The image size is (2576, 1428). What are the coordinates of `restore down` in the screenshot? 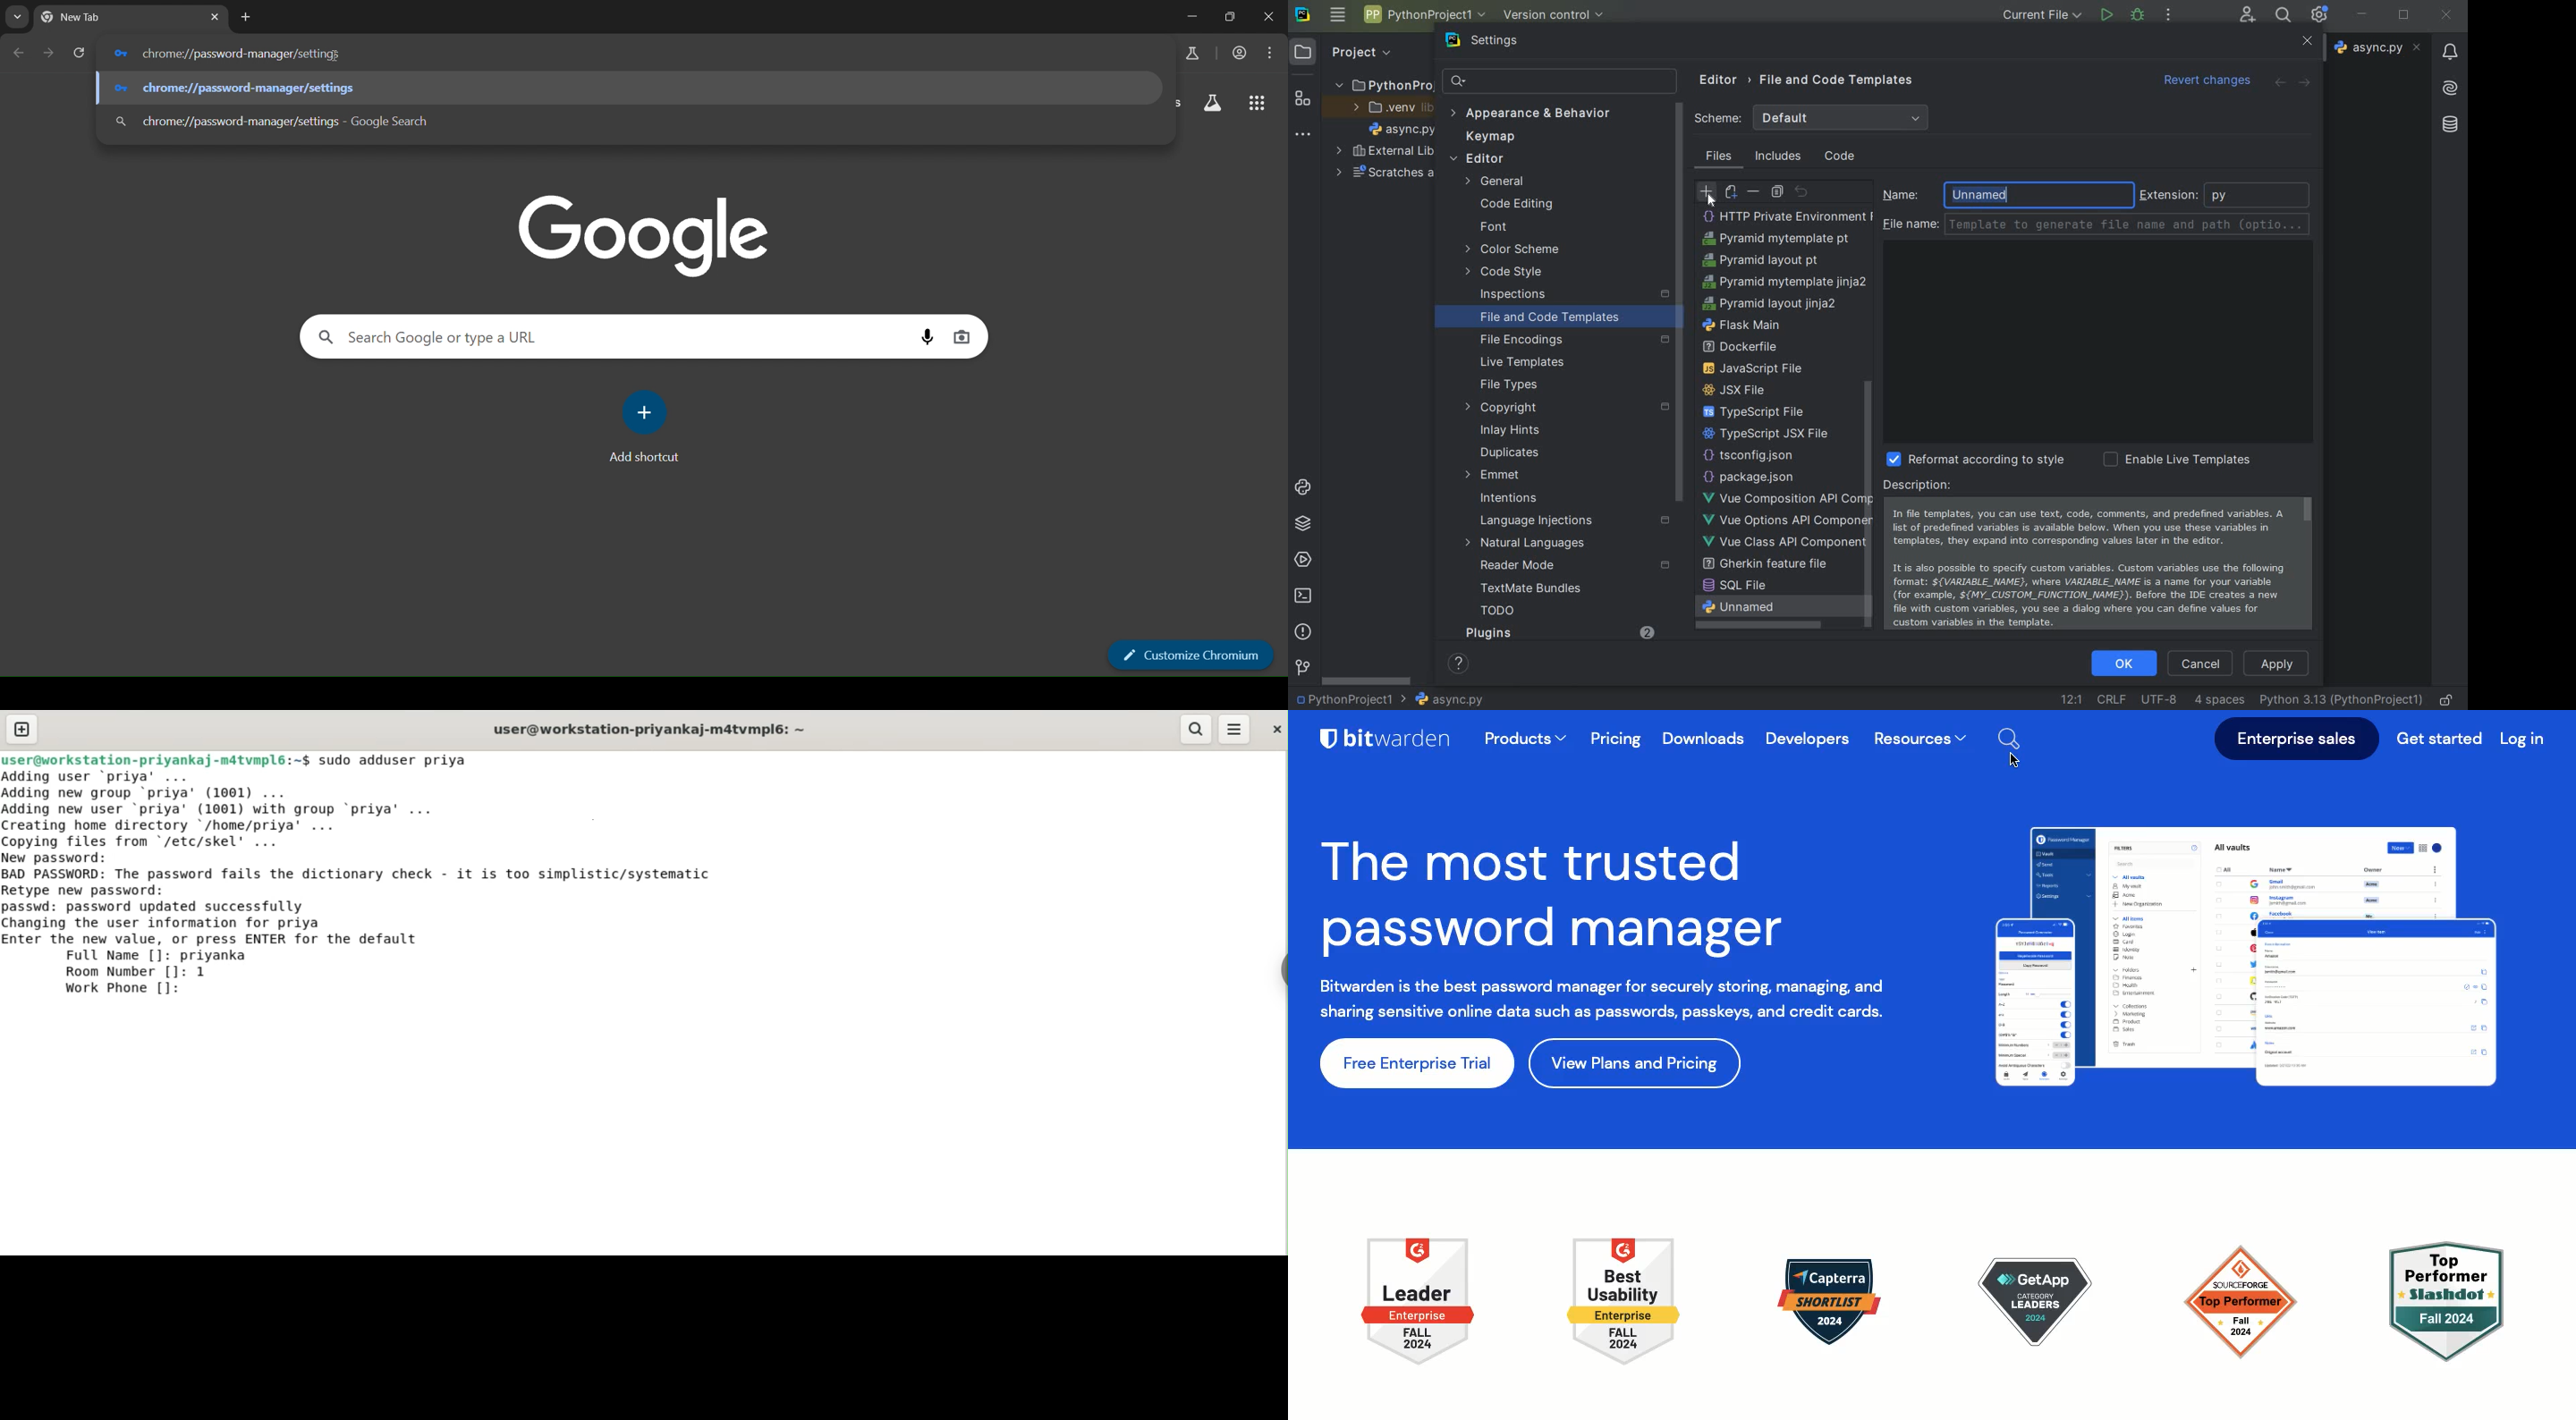 It's located at (1229, 17).